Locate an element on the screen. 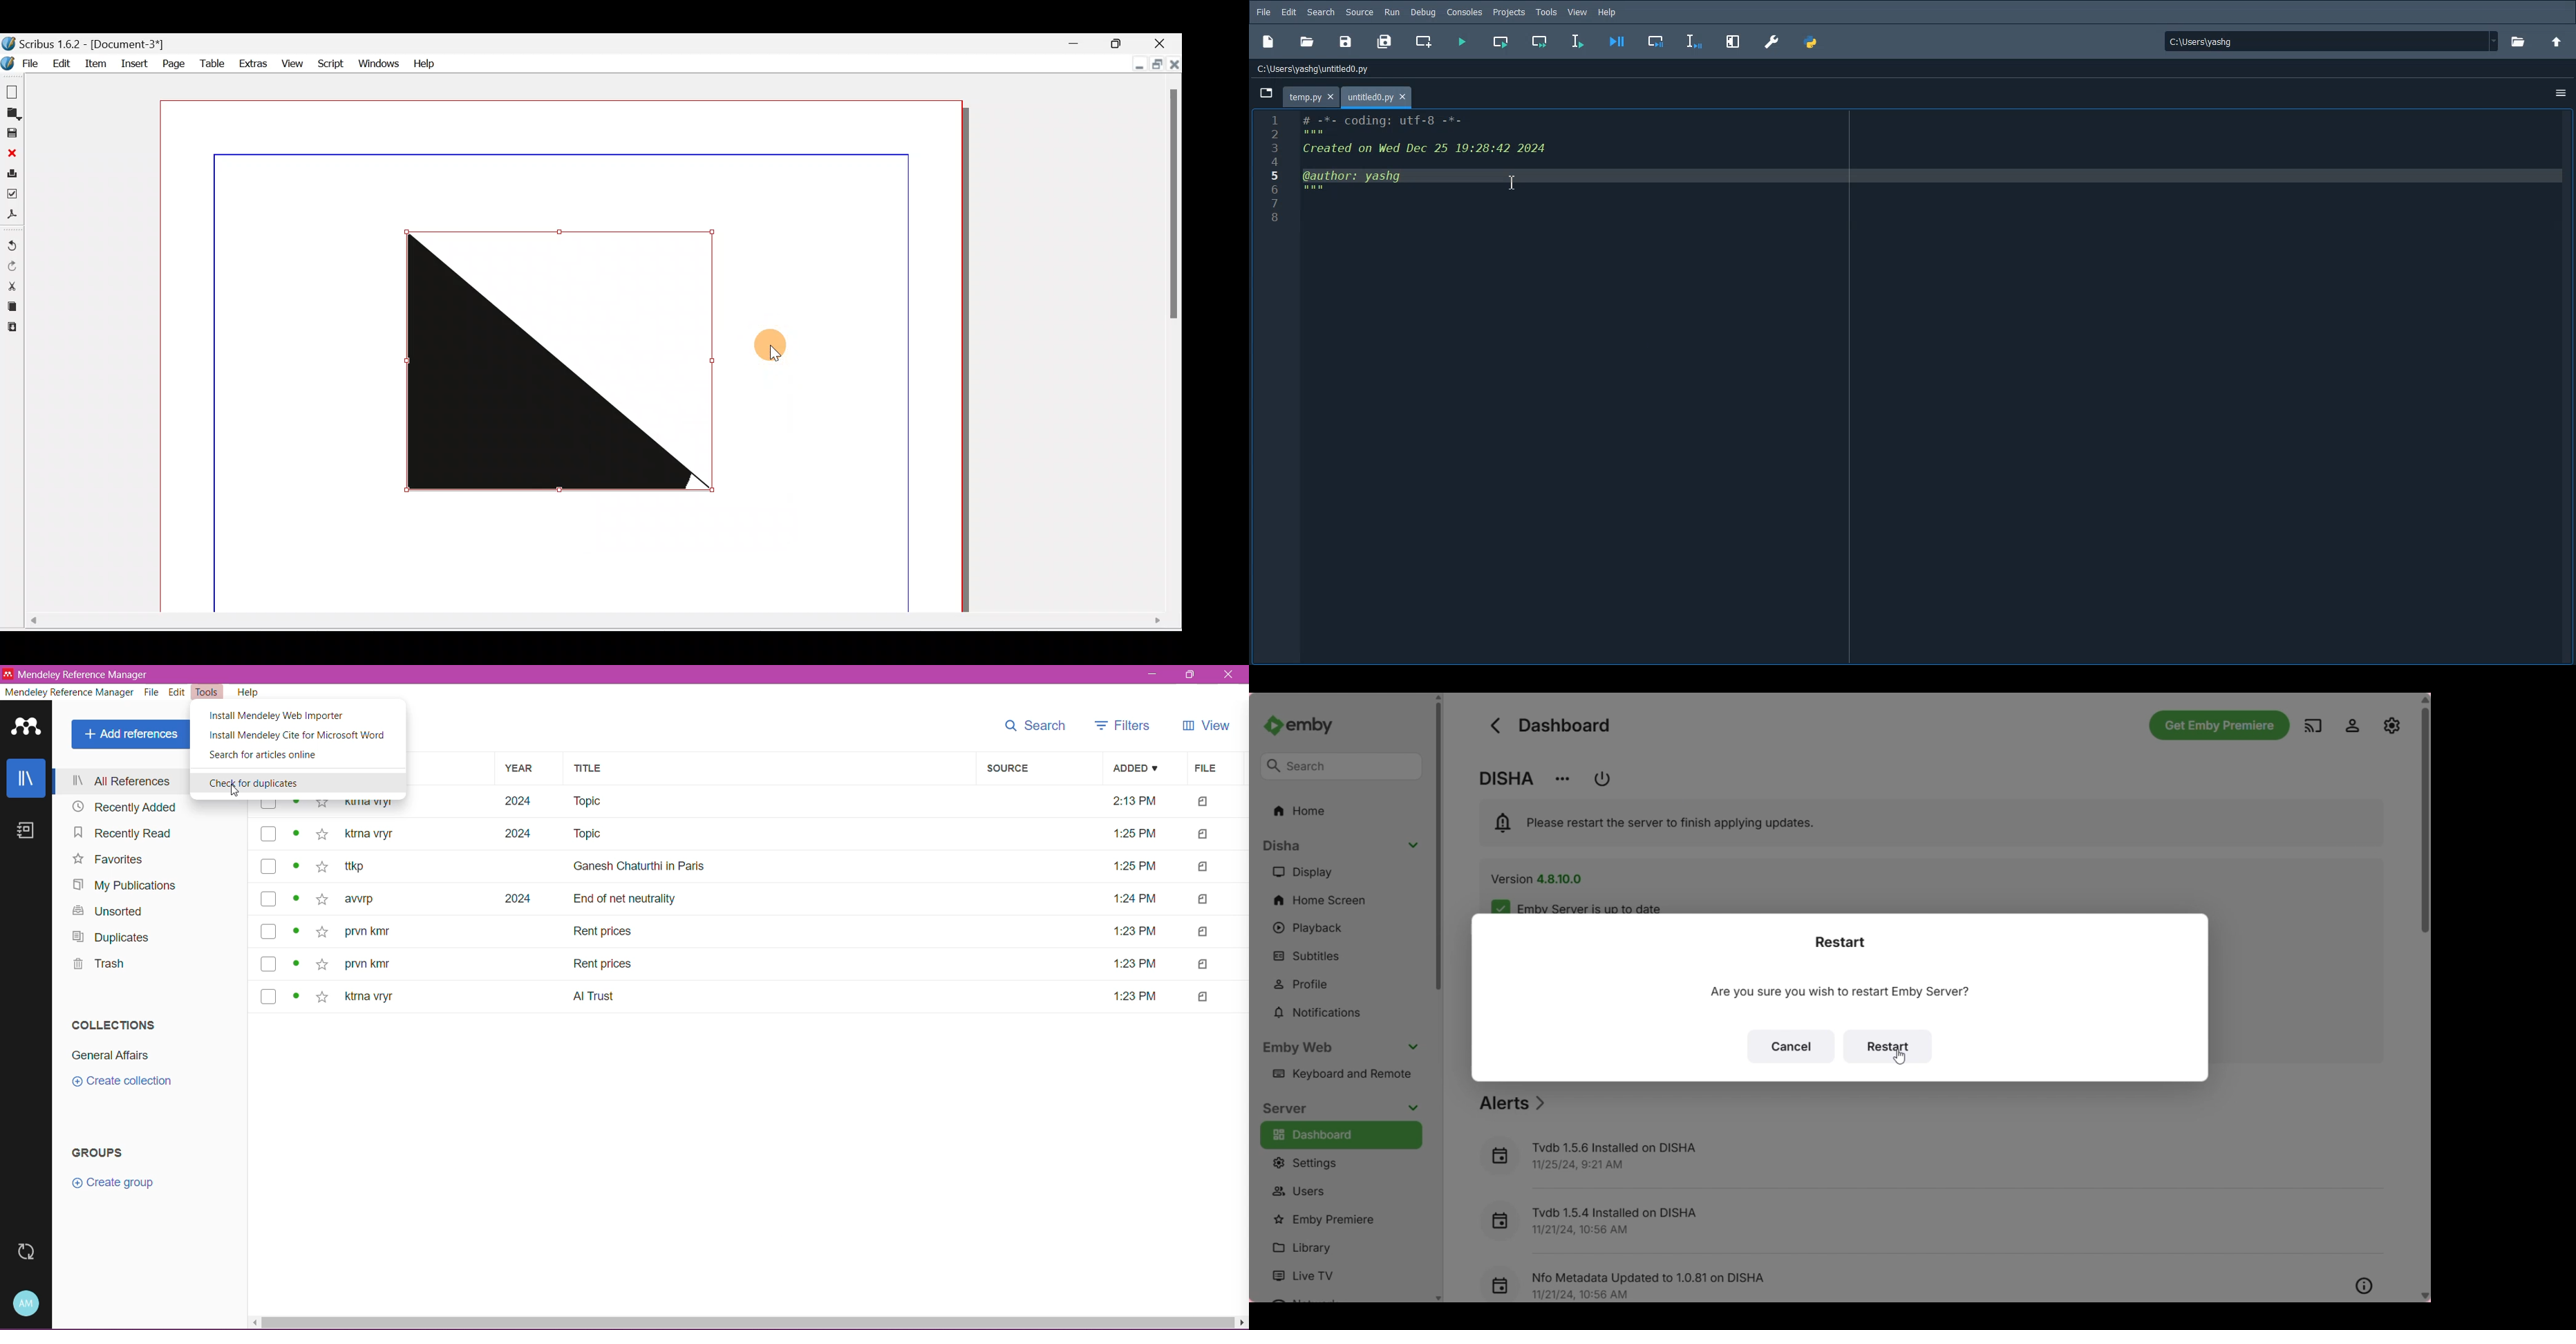 The width and height of the screenshot is (2576, 1344). Profile is located at coordinates (1342, 984).